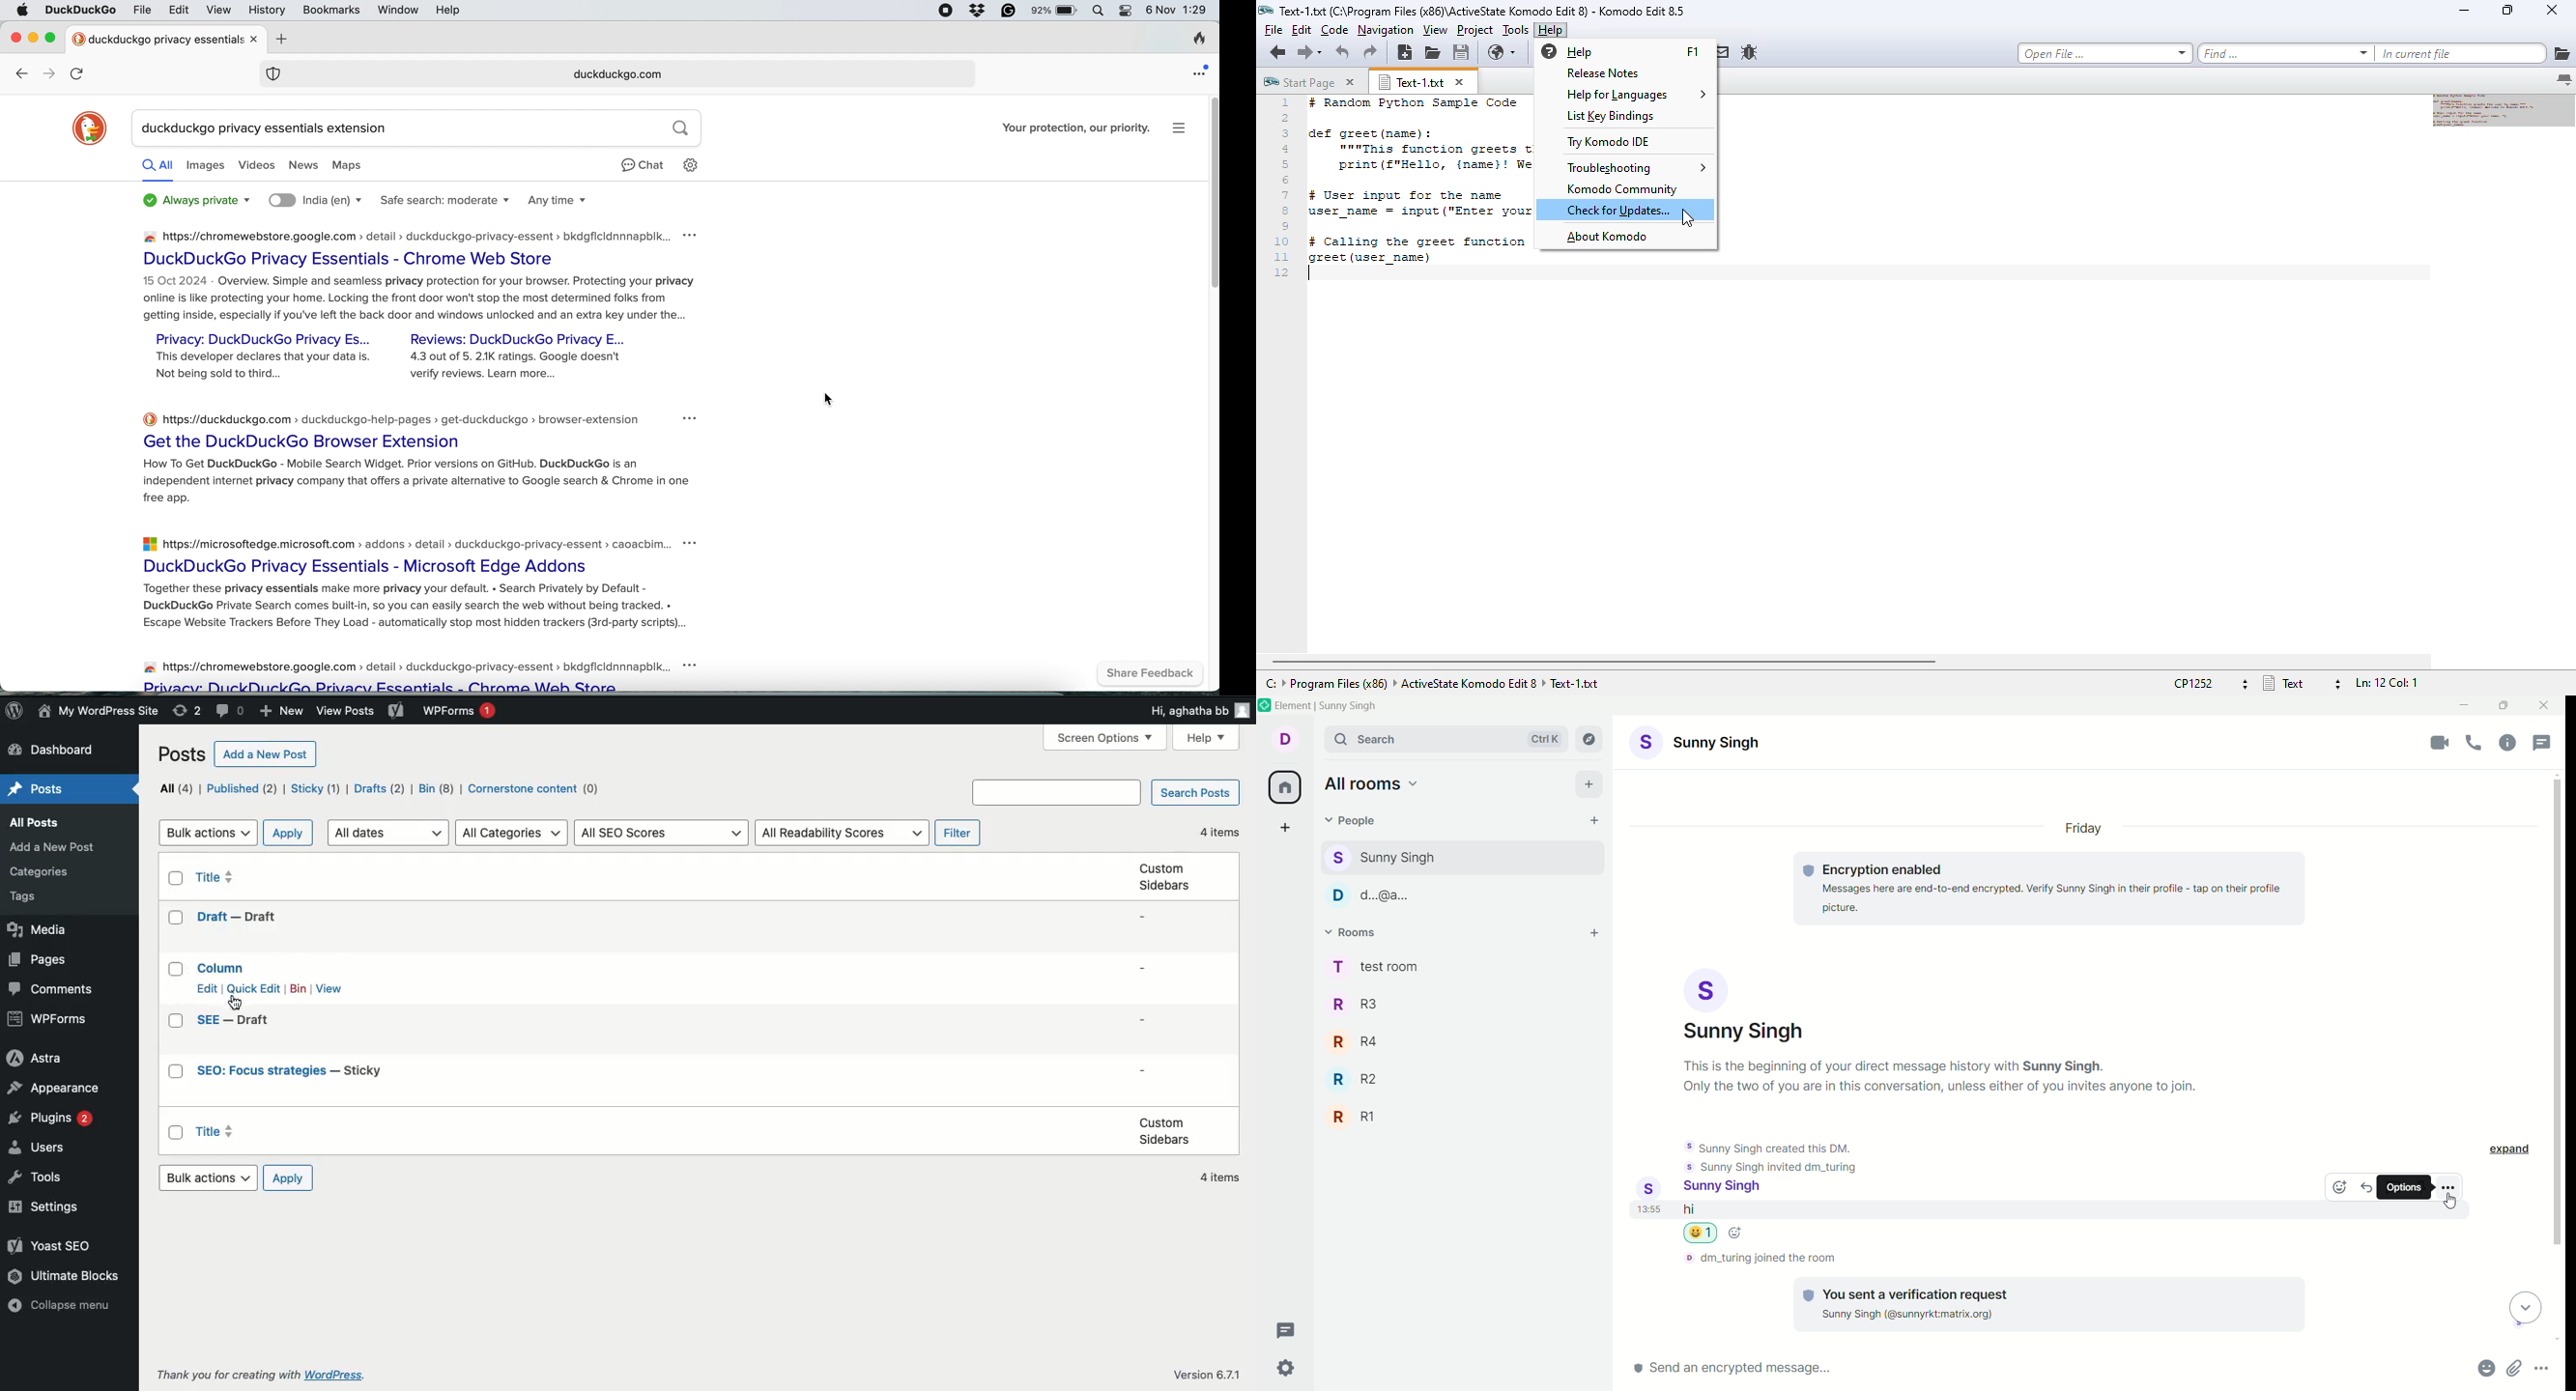  I want to click on element, so click(1326, 708).